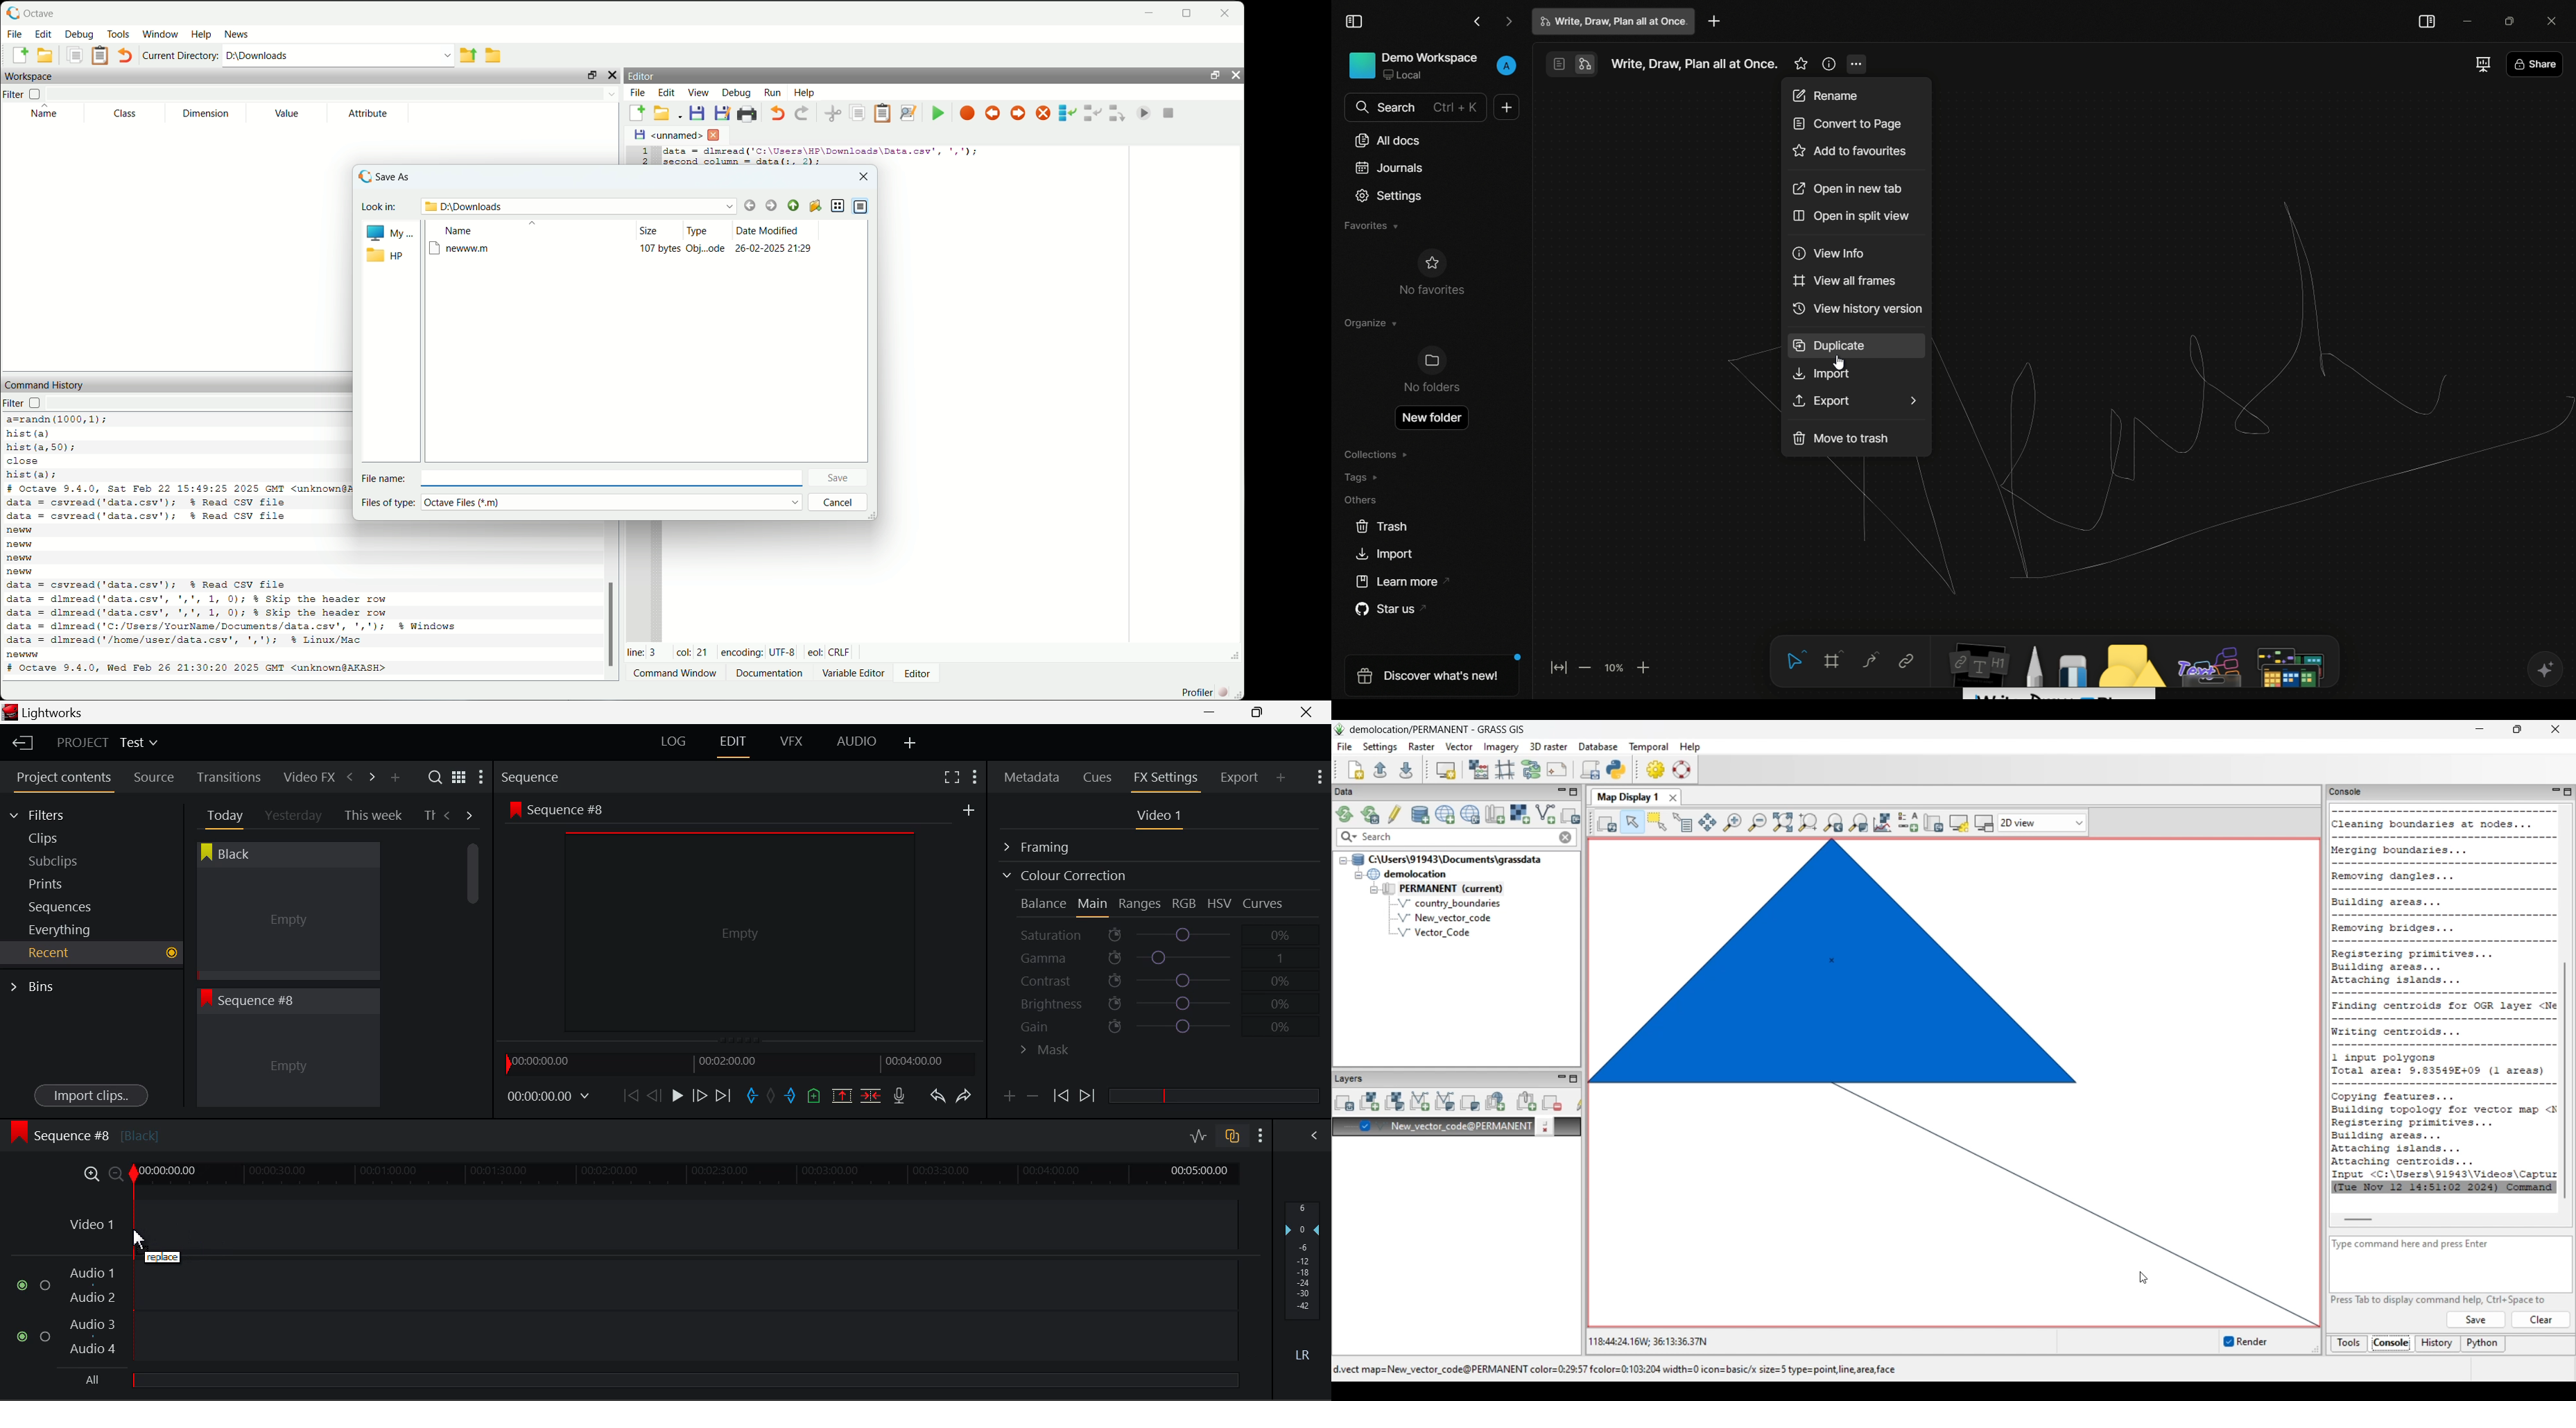 Image resolution: width=2576 pixels, height=1428 pixels. I want to click on LOG Layout, so click(673, 741).